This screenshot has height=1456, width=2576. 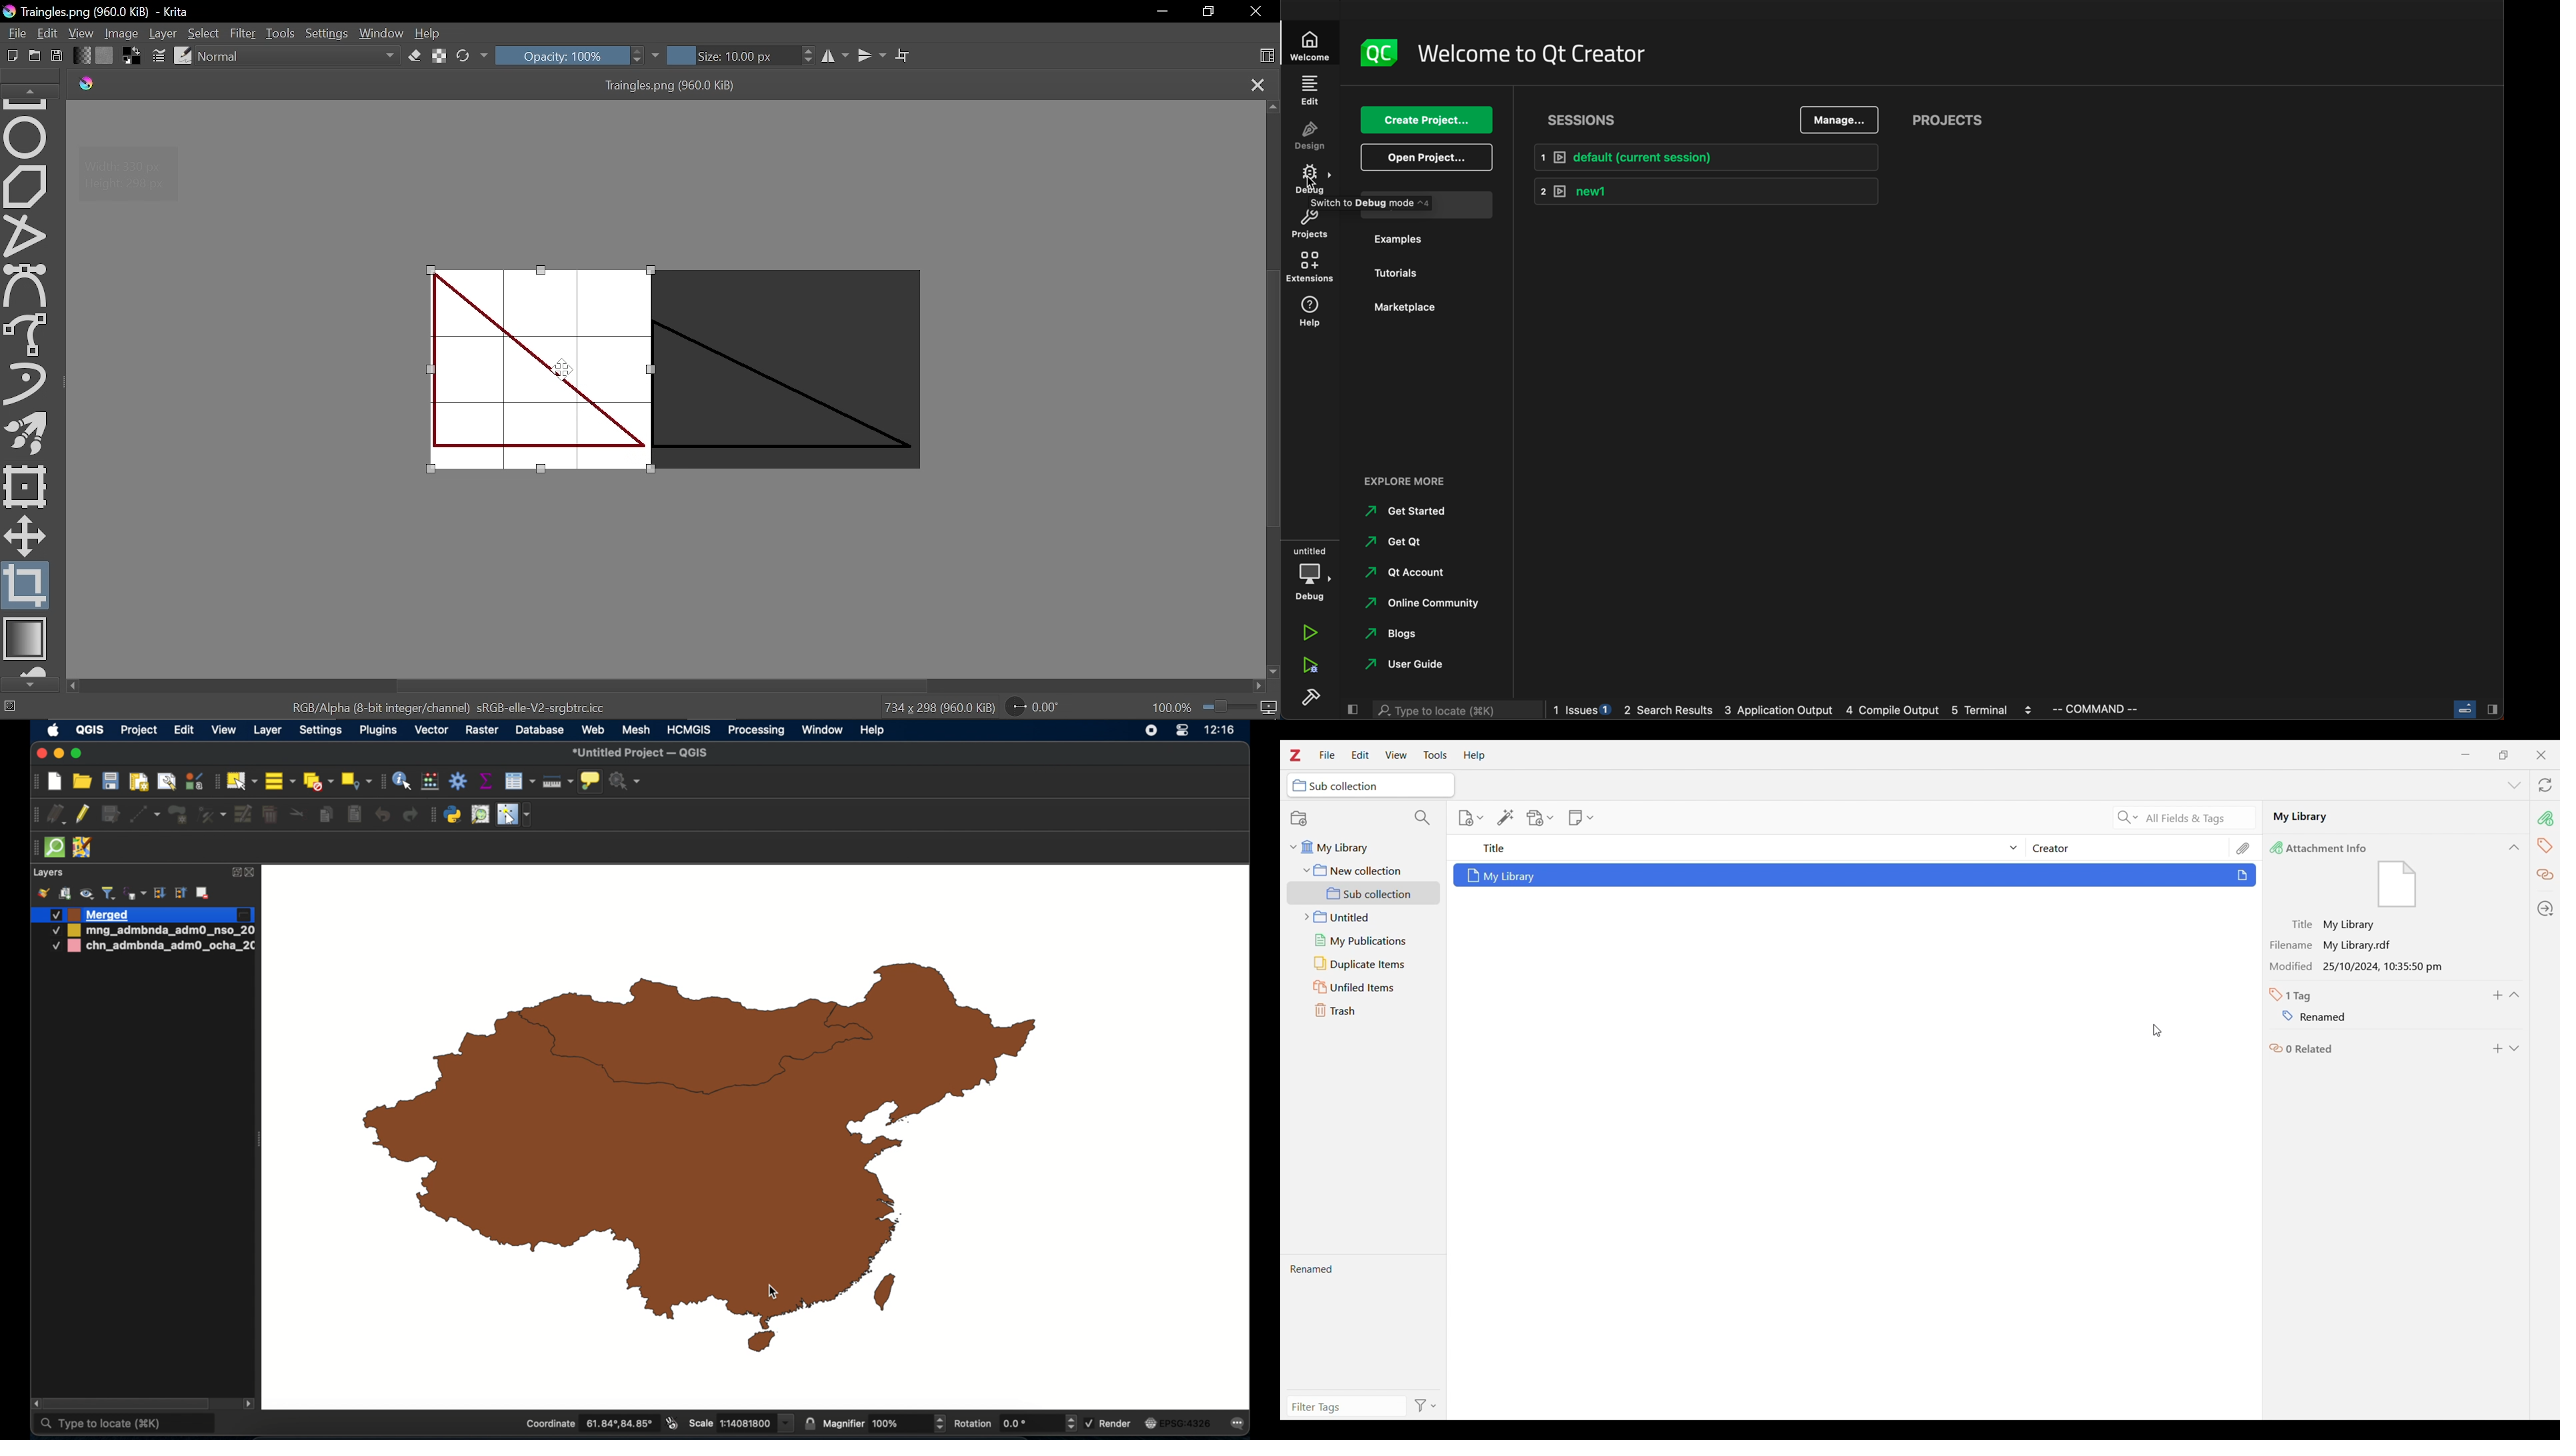 What do you see at coordinates (837, 56) in the screenshot?
I see `Horizontal mirror tool` at bounding box center [837, 56].